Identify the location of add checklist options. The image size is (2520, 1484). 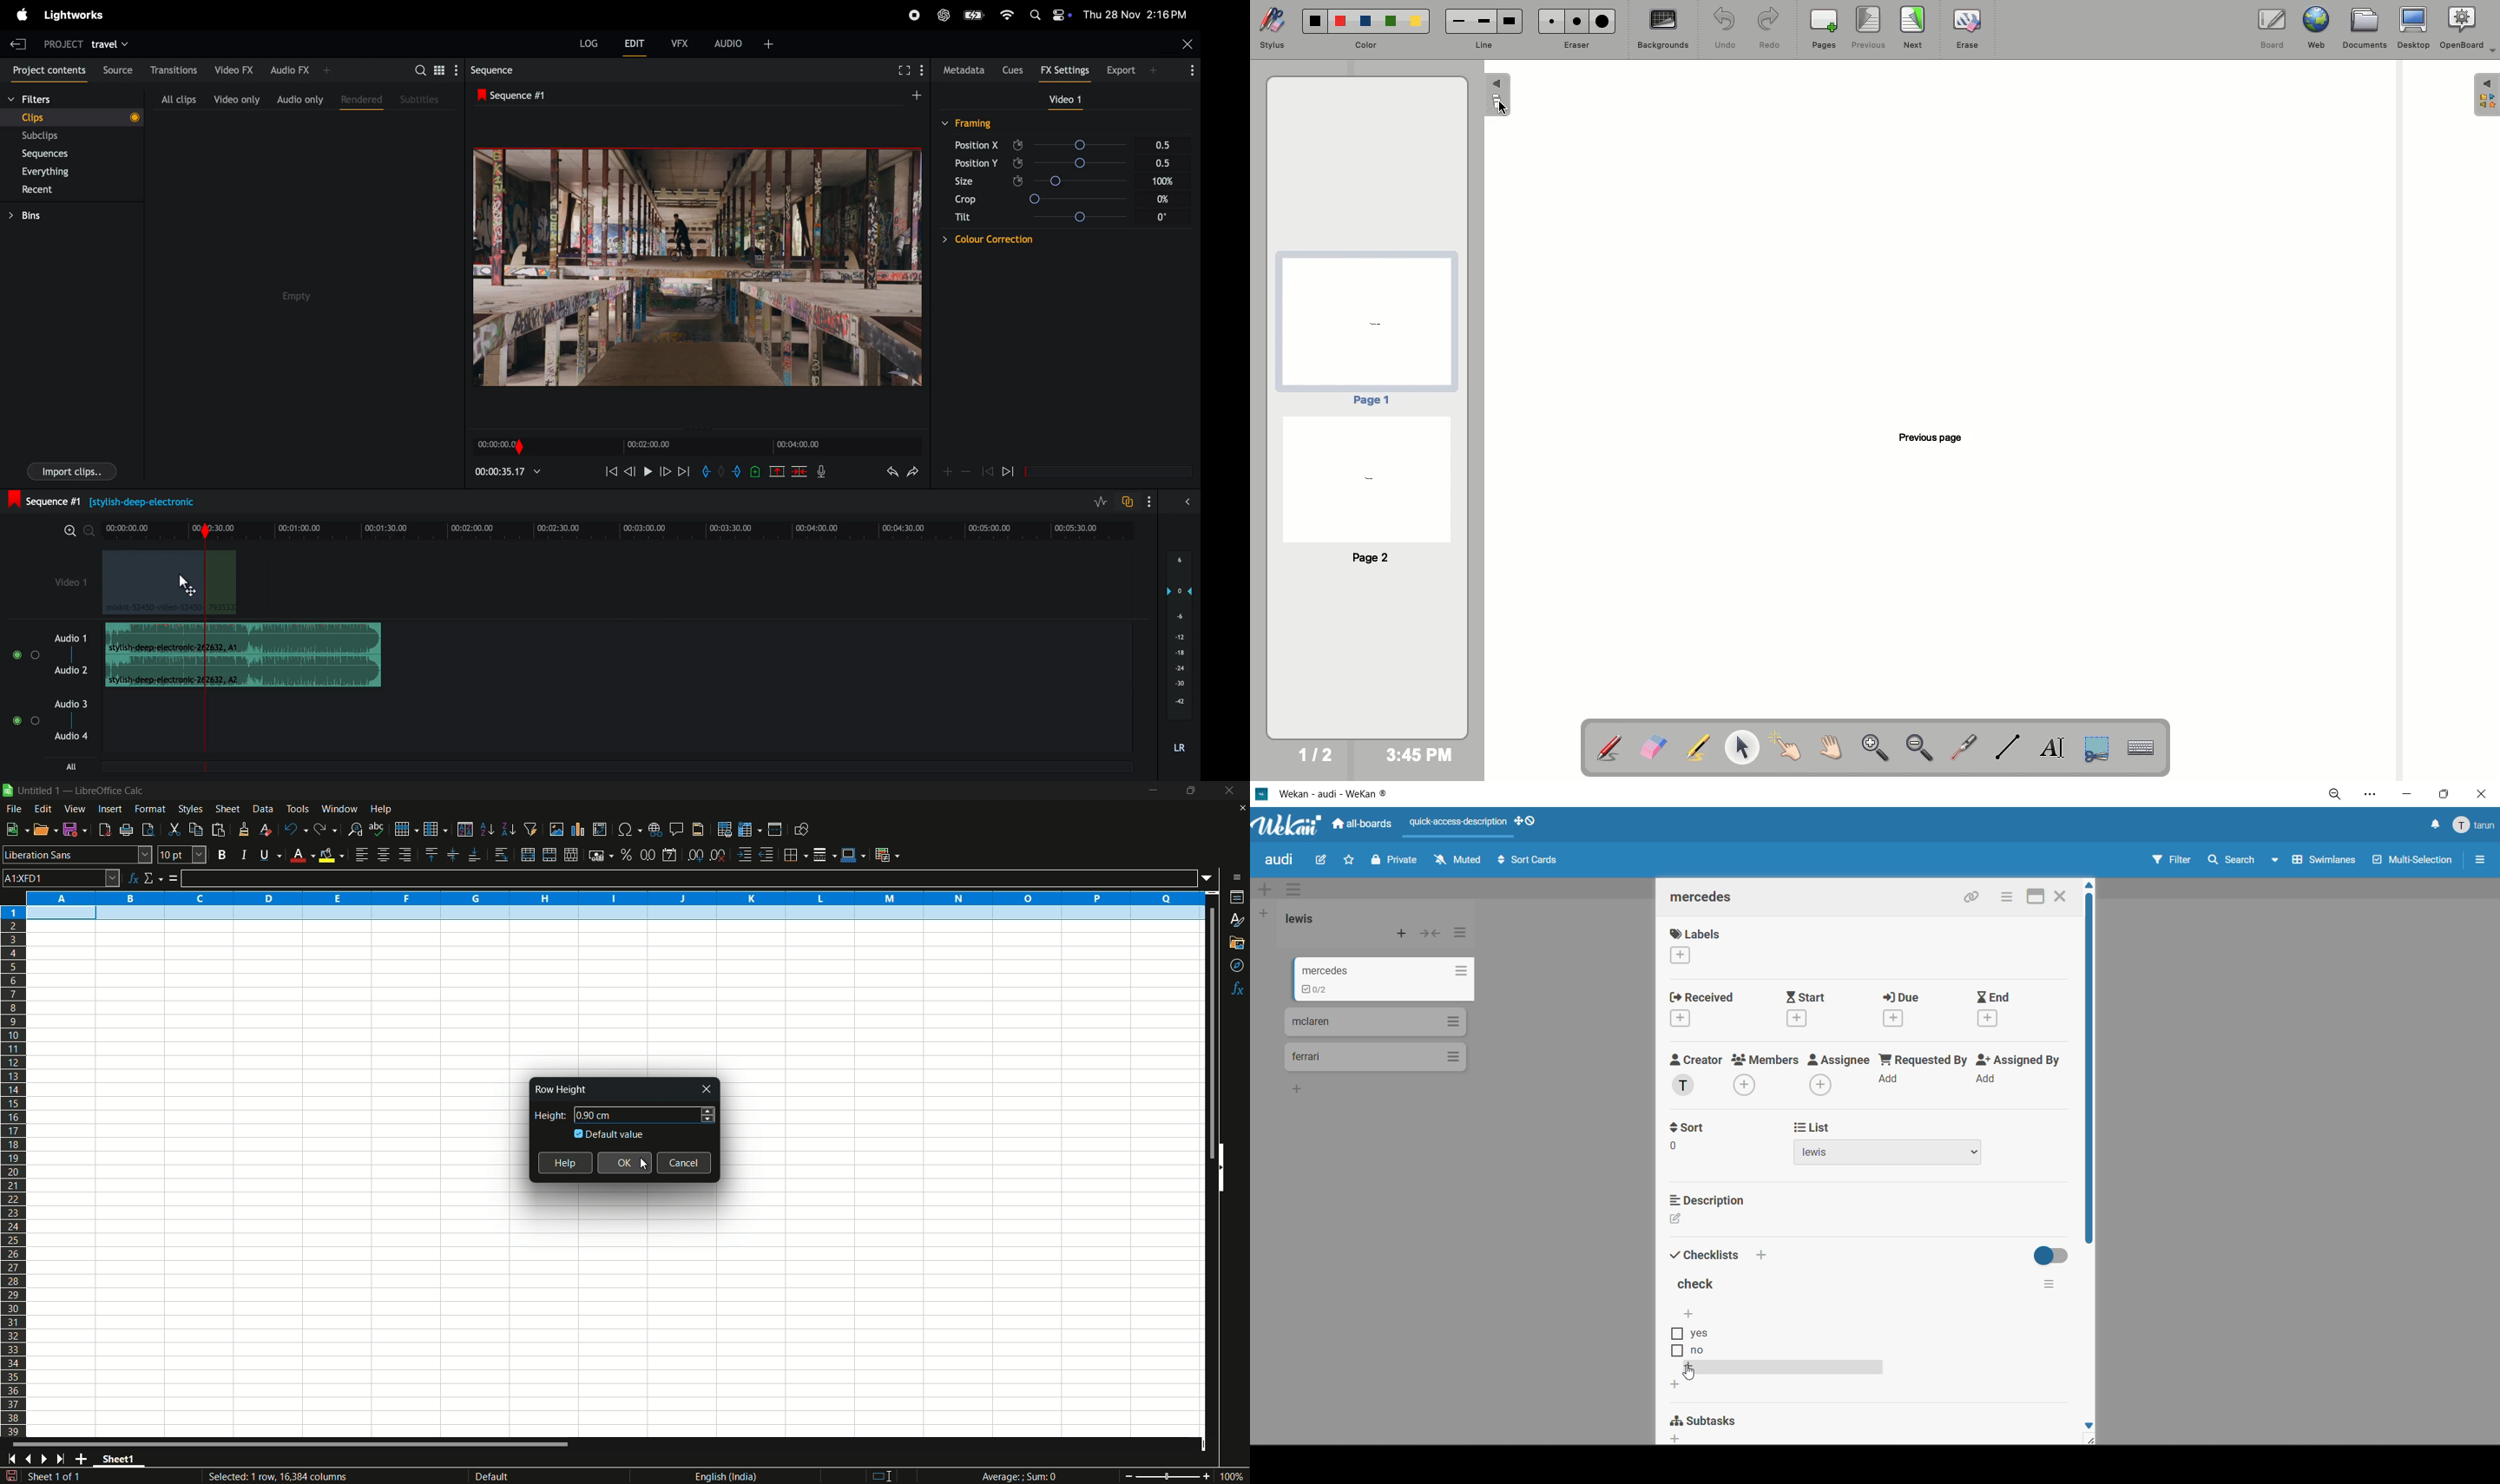
(1690, 1369).